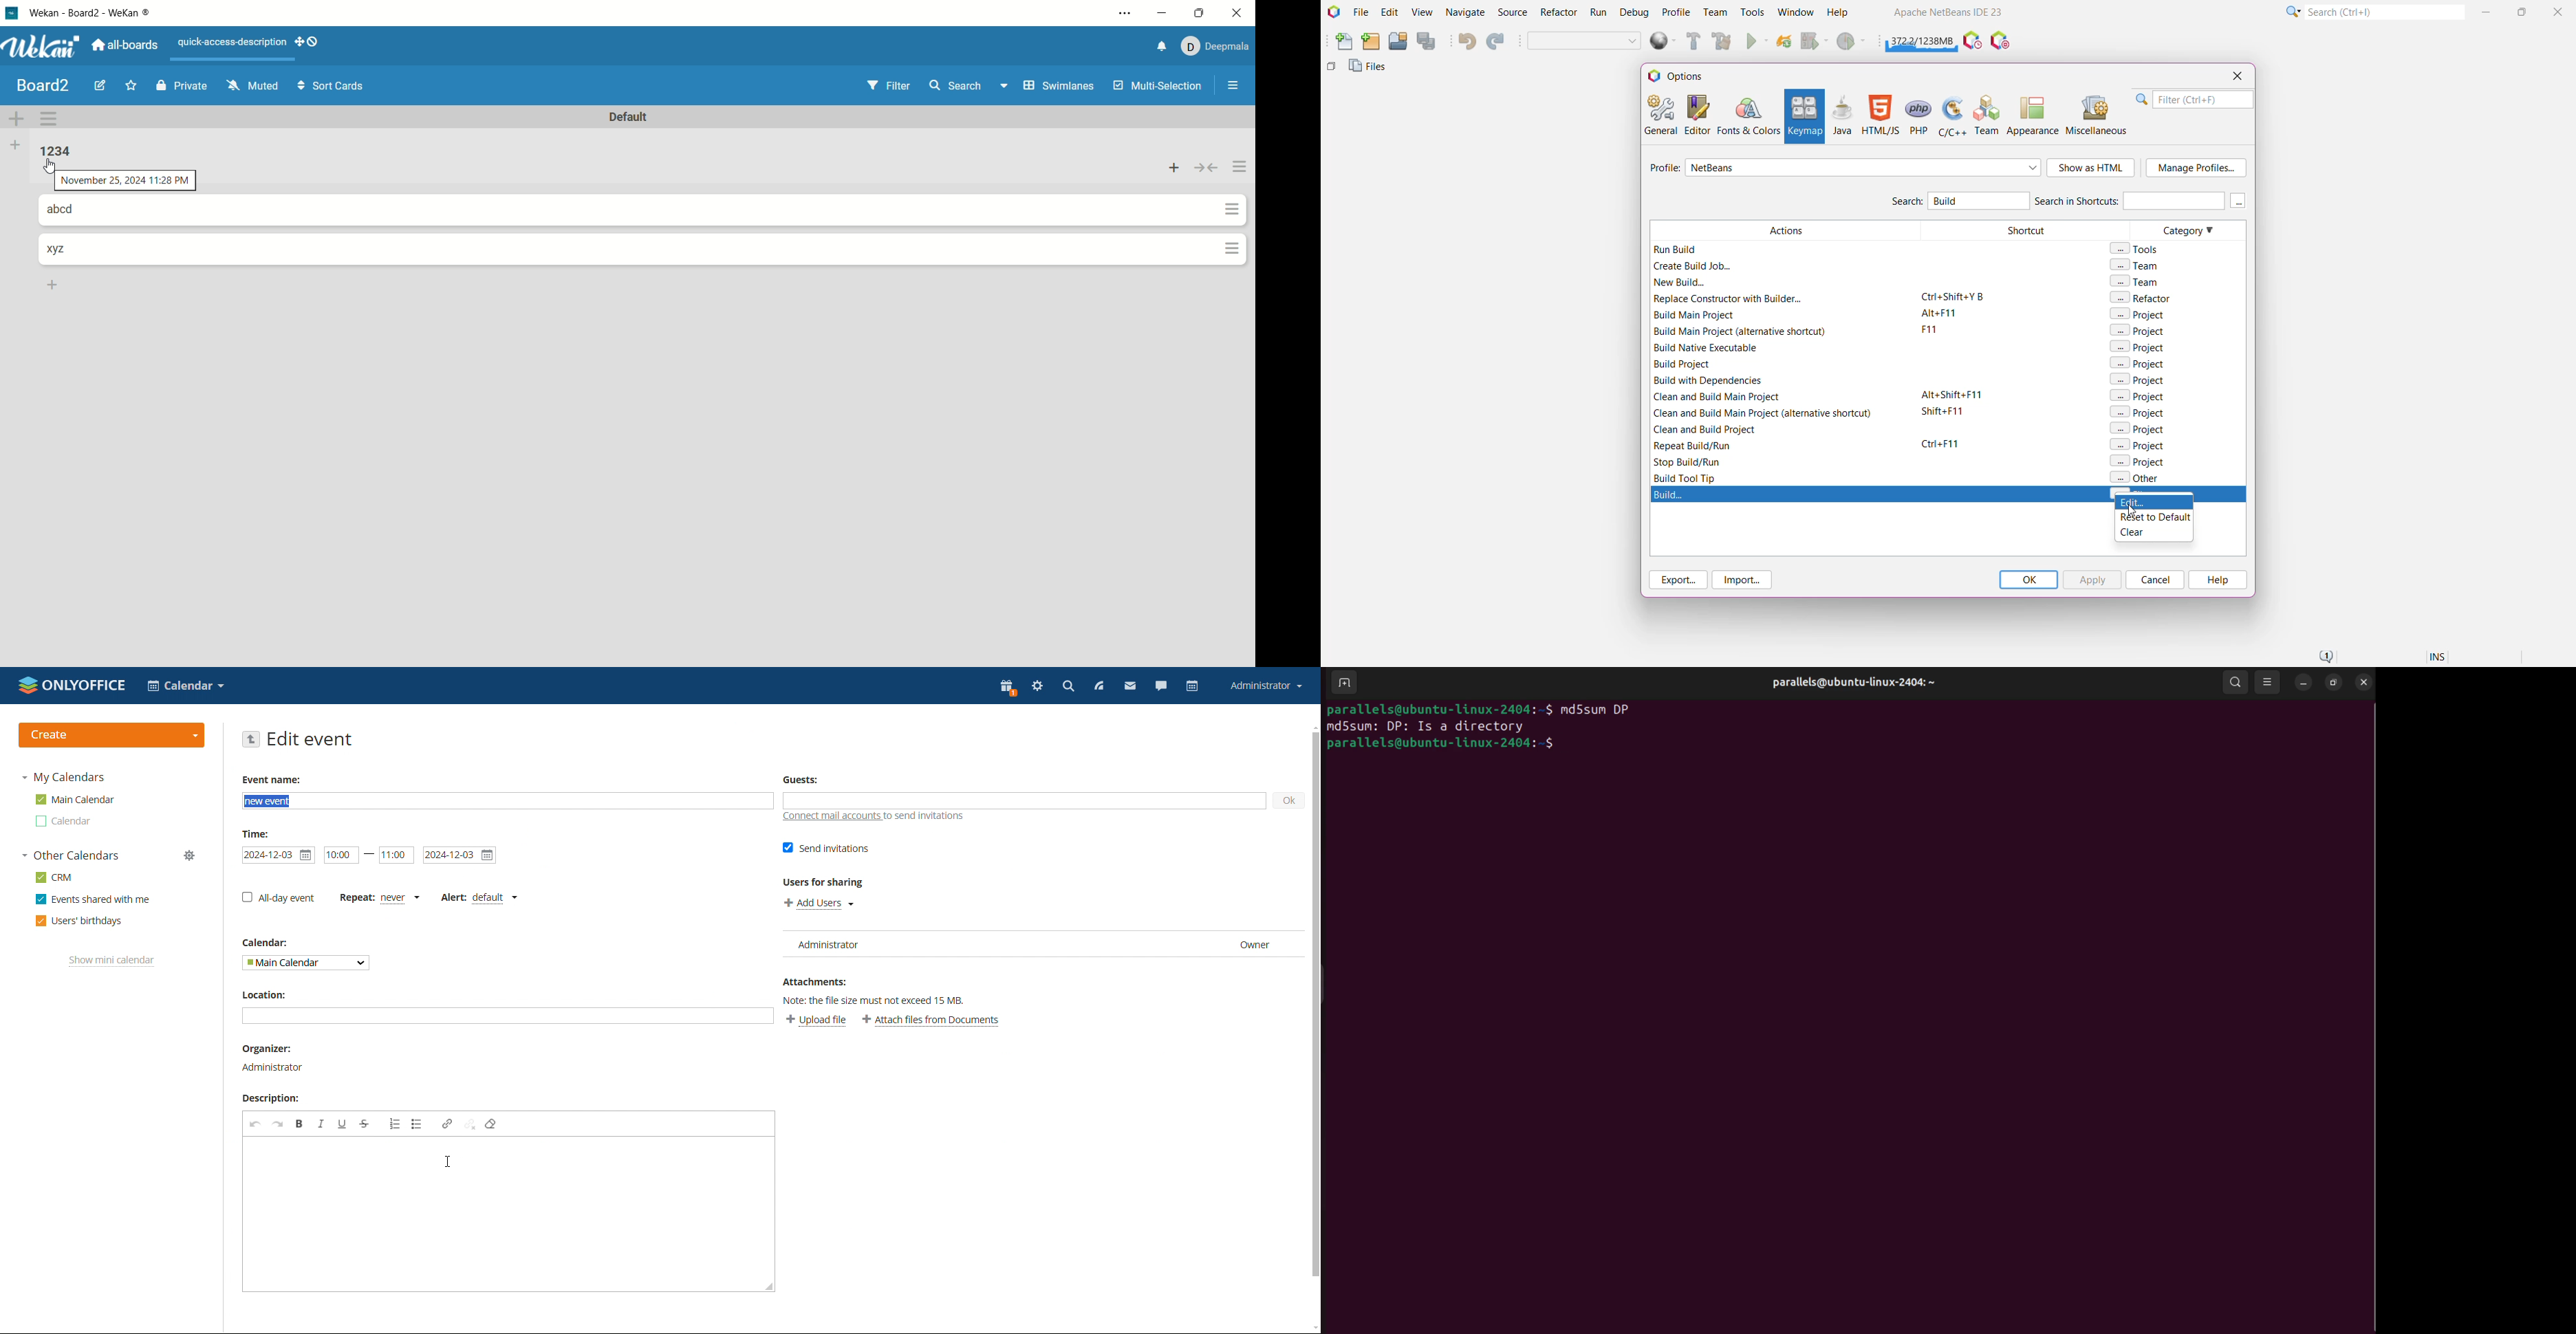 The height and width of the screenshot is (1344, 2576). I want to click on option, so click(1236, 85).